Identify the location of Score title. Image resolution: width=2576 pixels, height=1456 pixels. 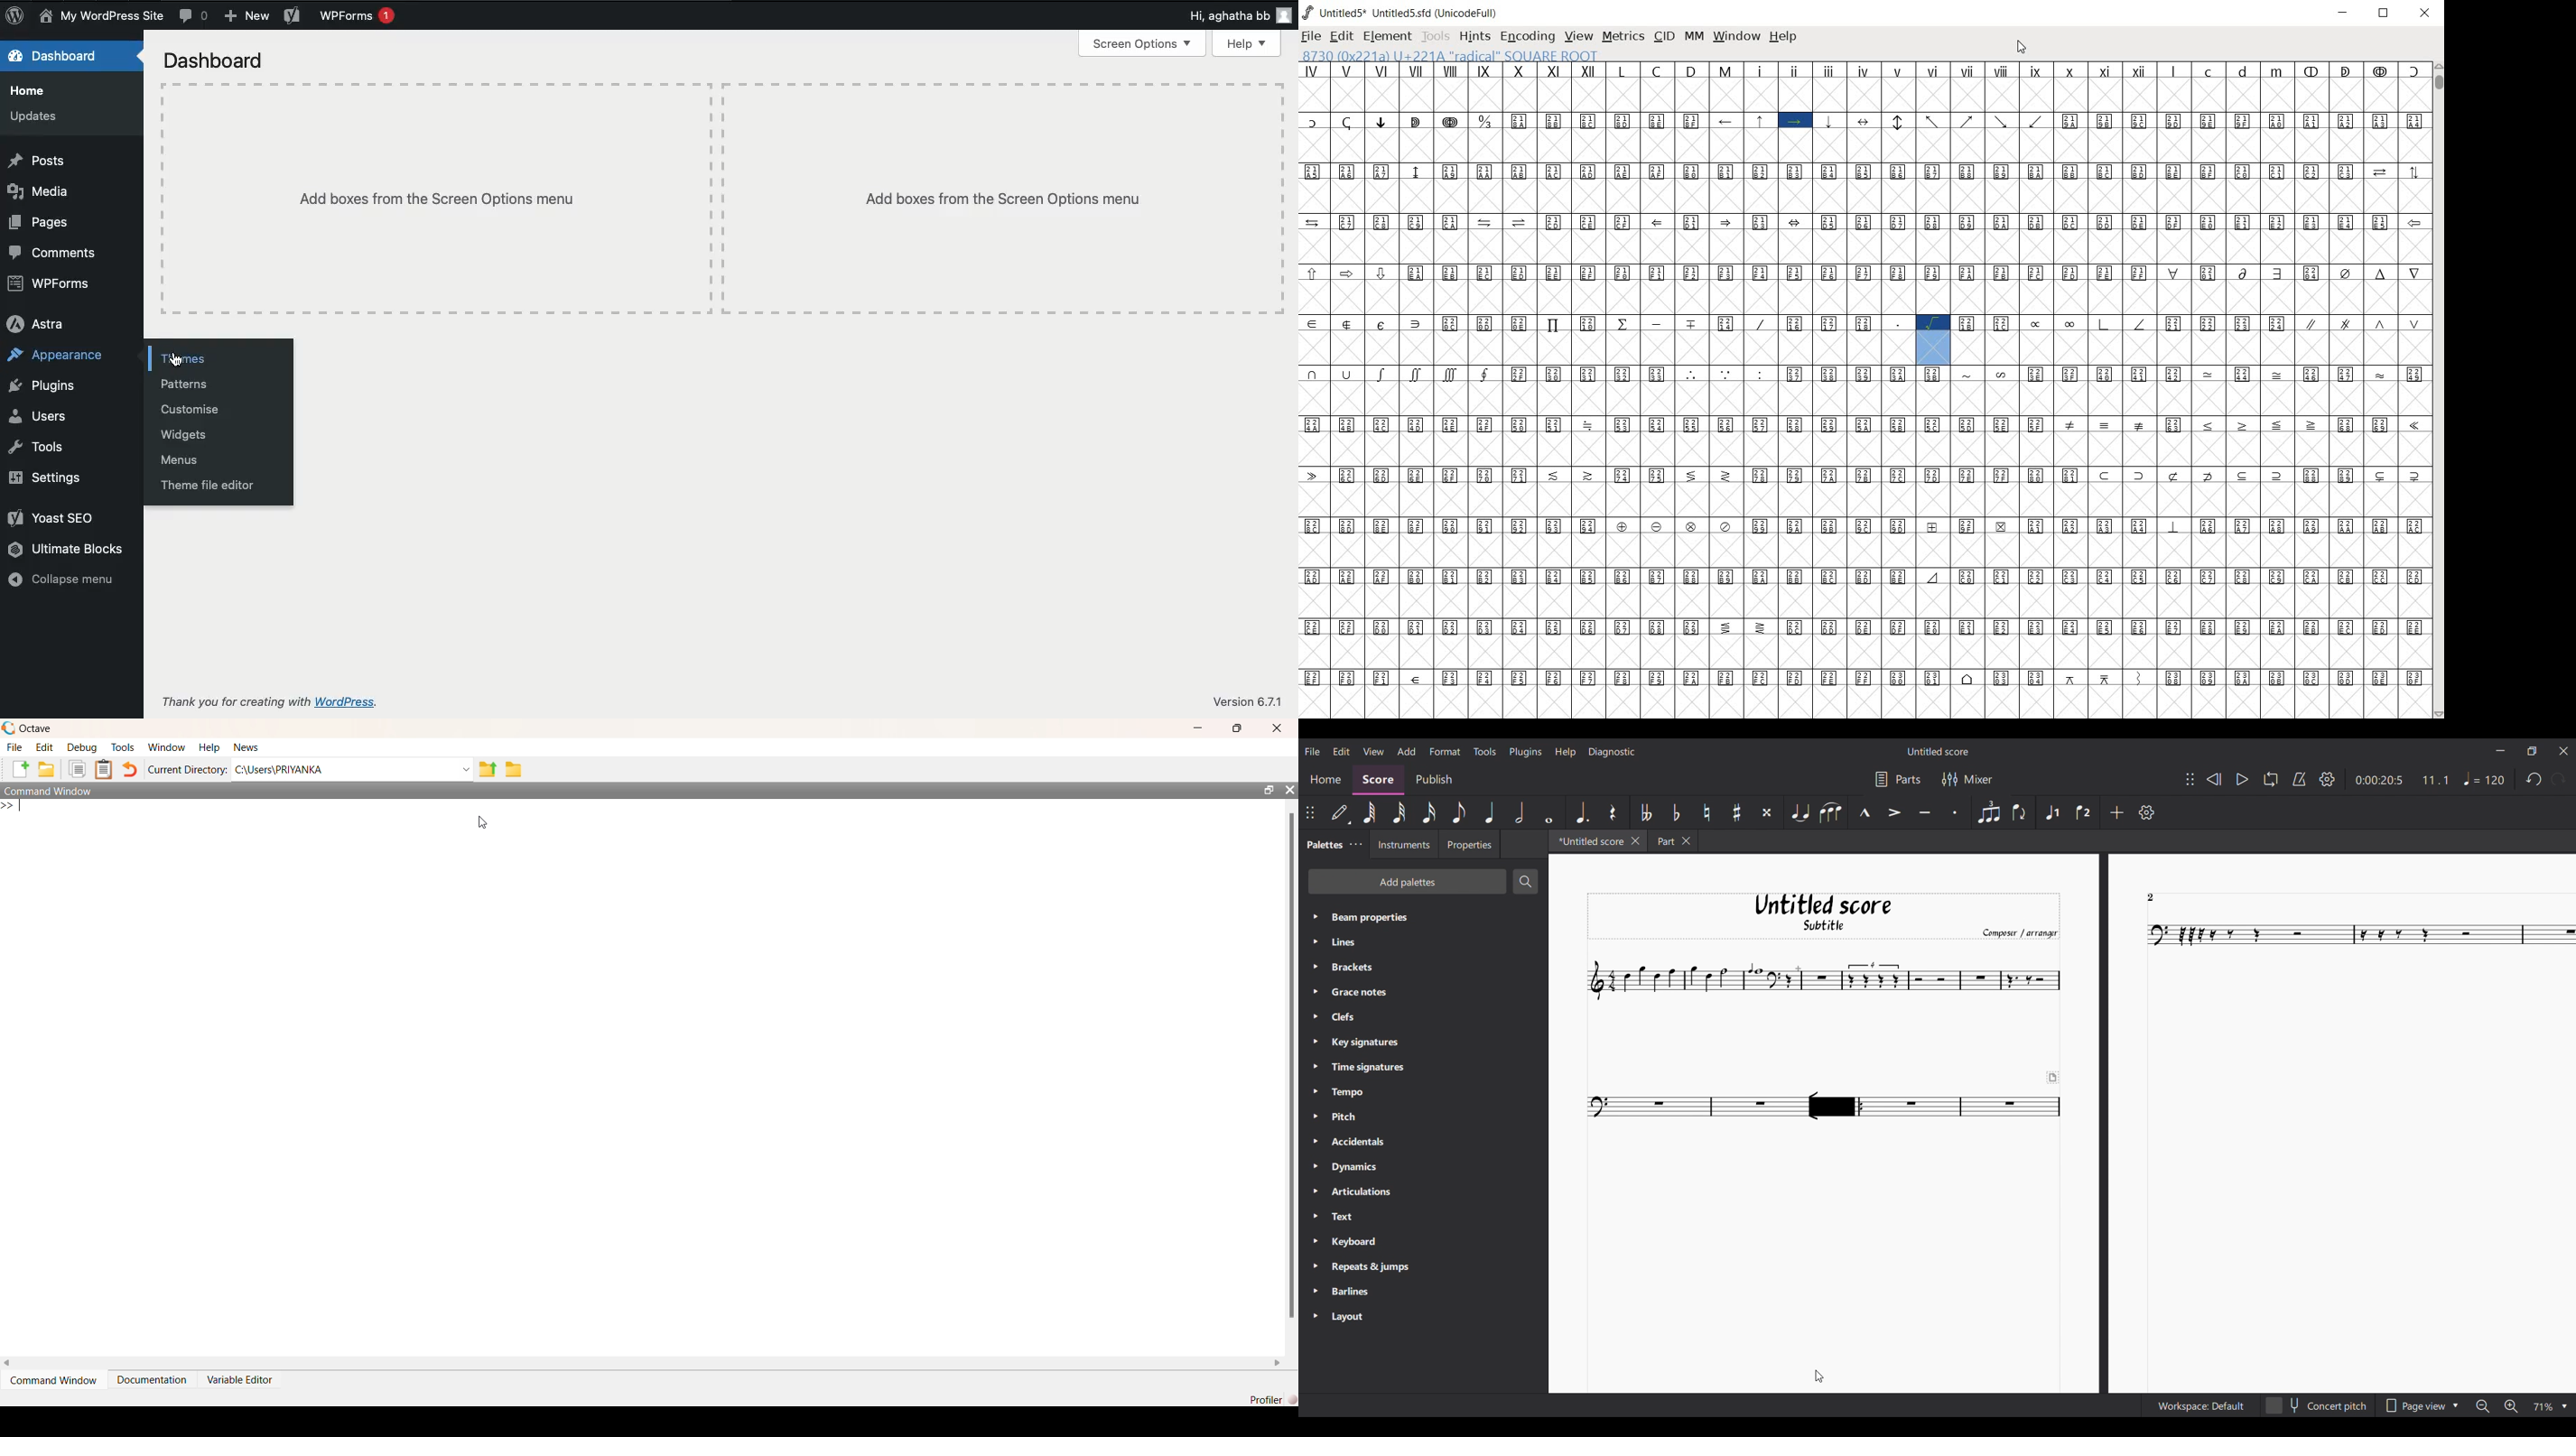
(1938, 751).